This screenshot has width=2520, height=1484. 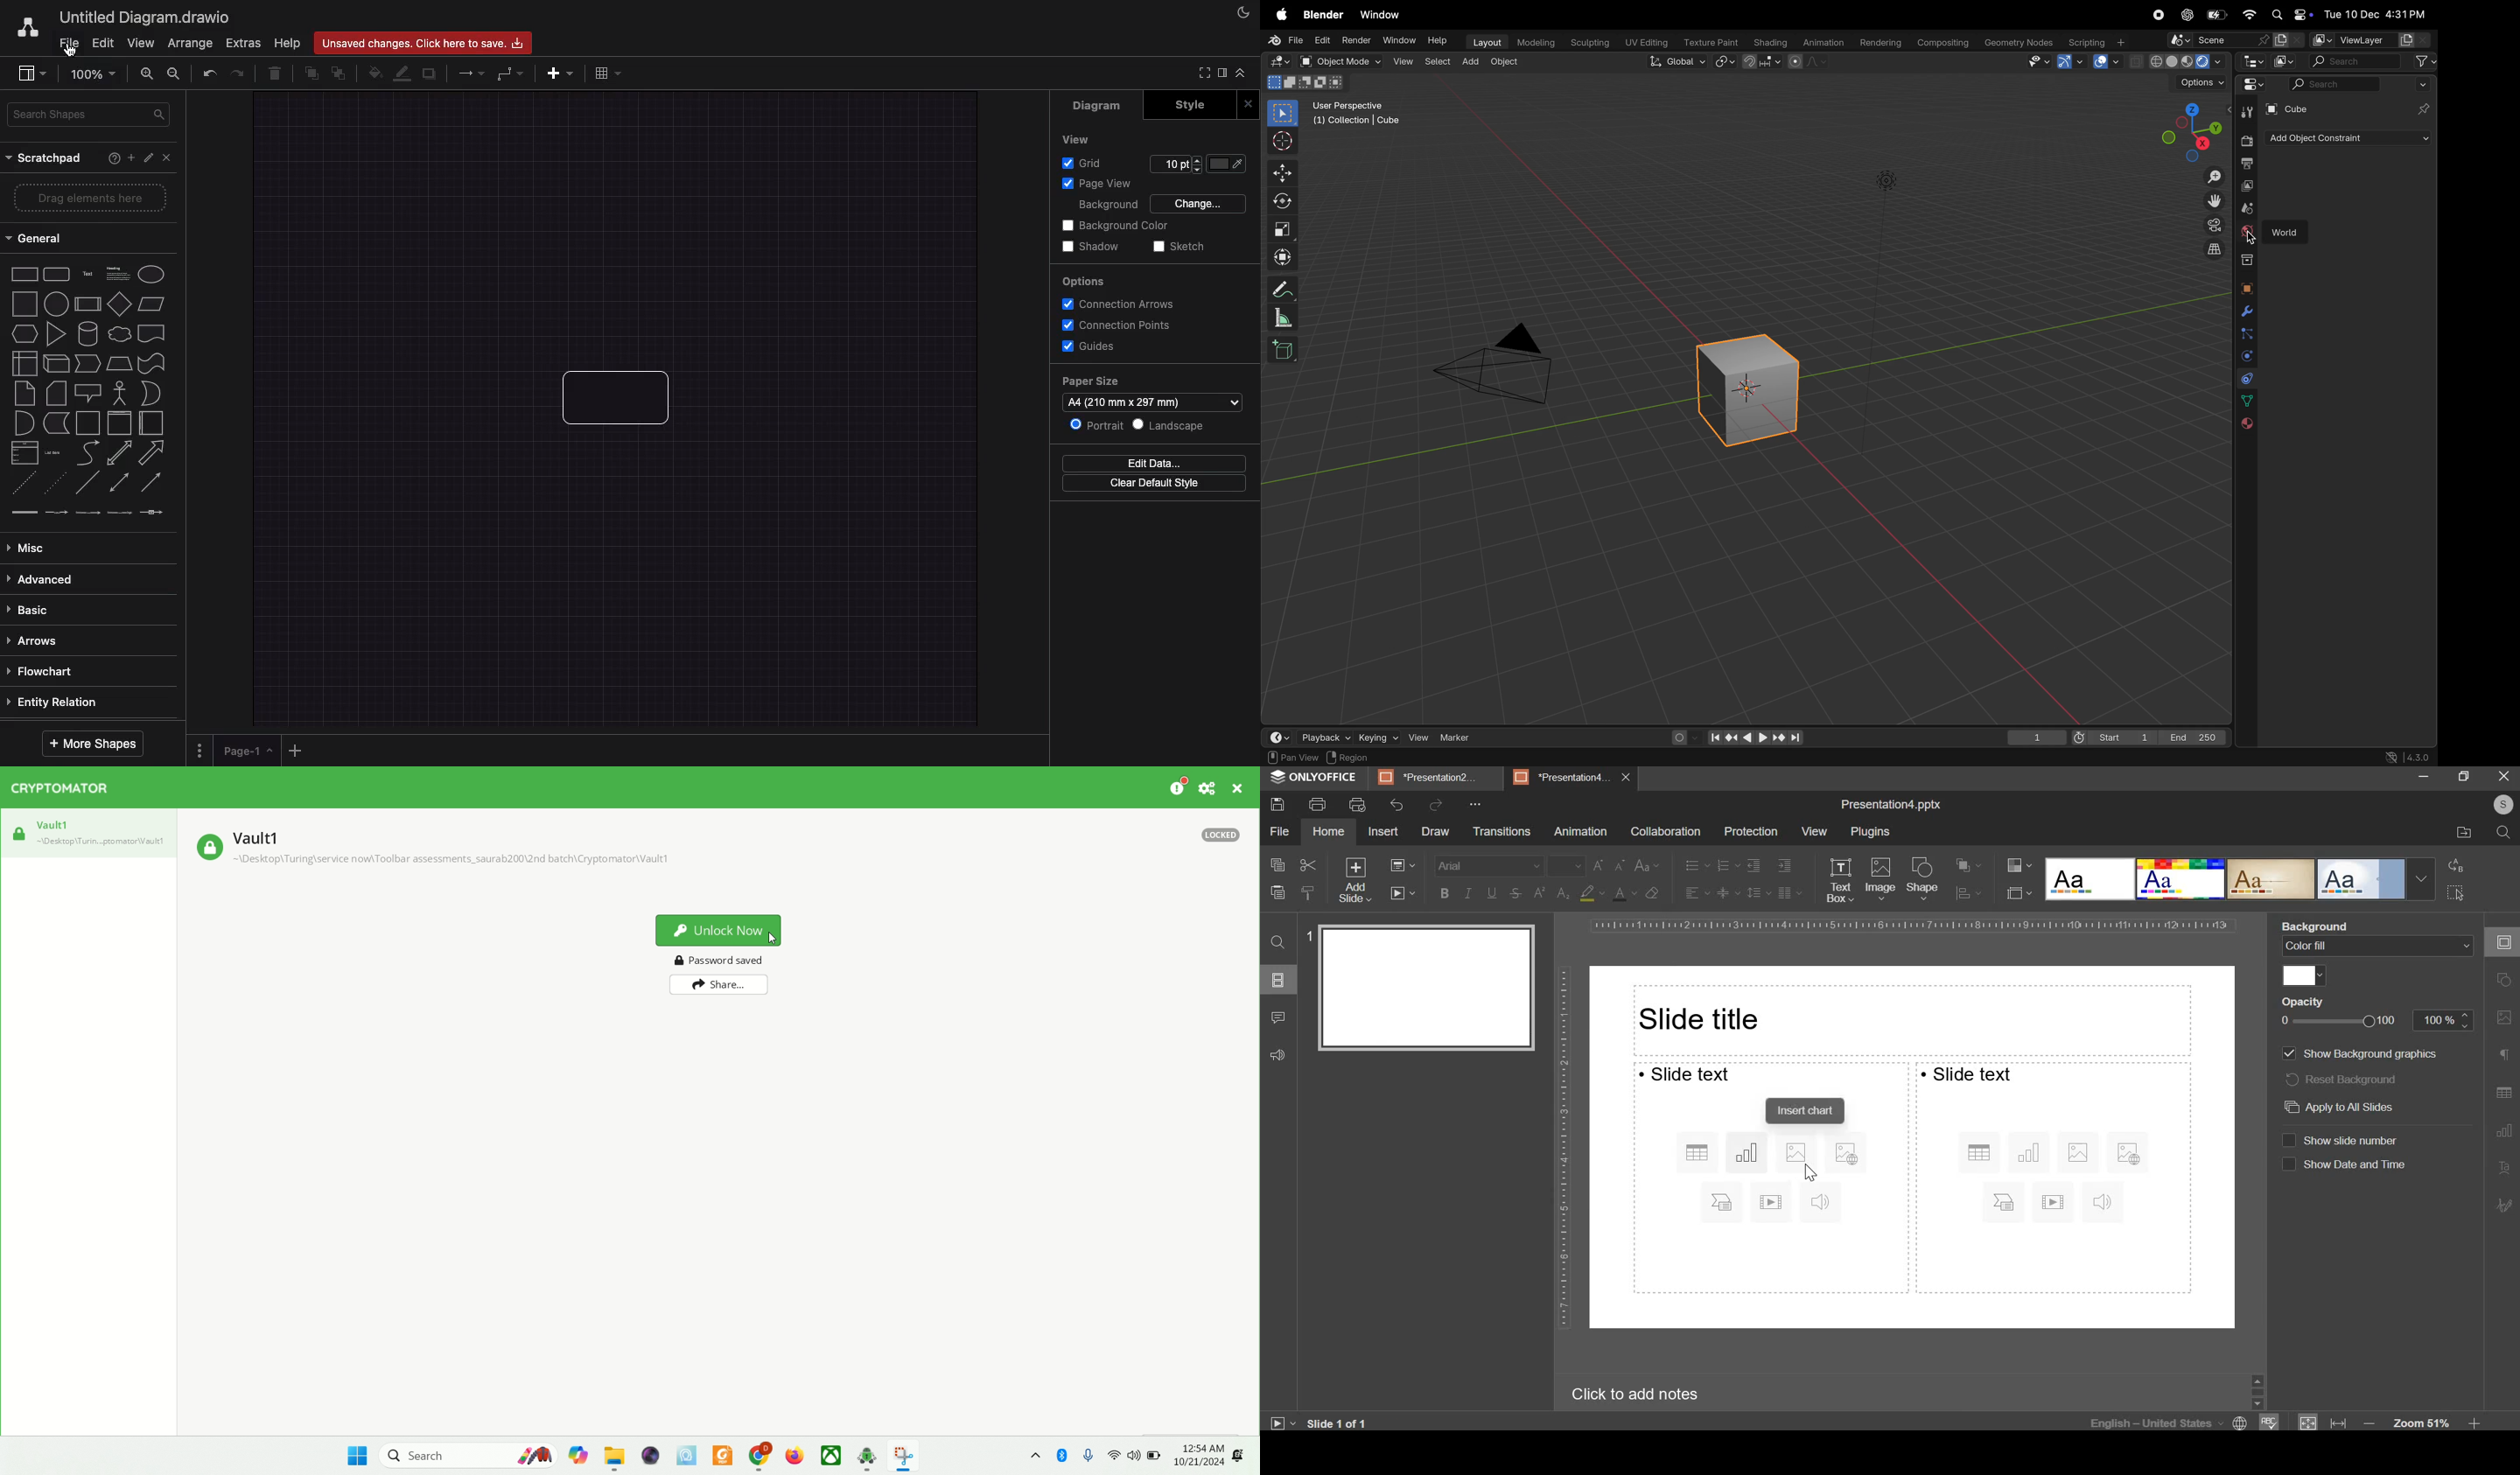 What do you see at coordinates (2339, 1423) in the screenshot?
I see `fit to width` at bounding box center [2339, 1423].